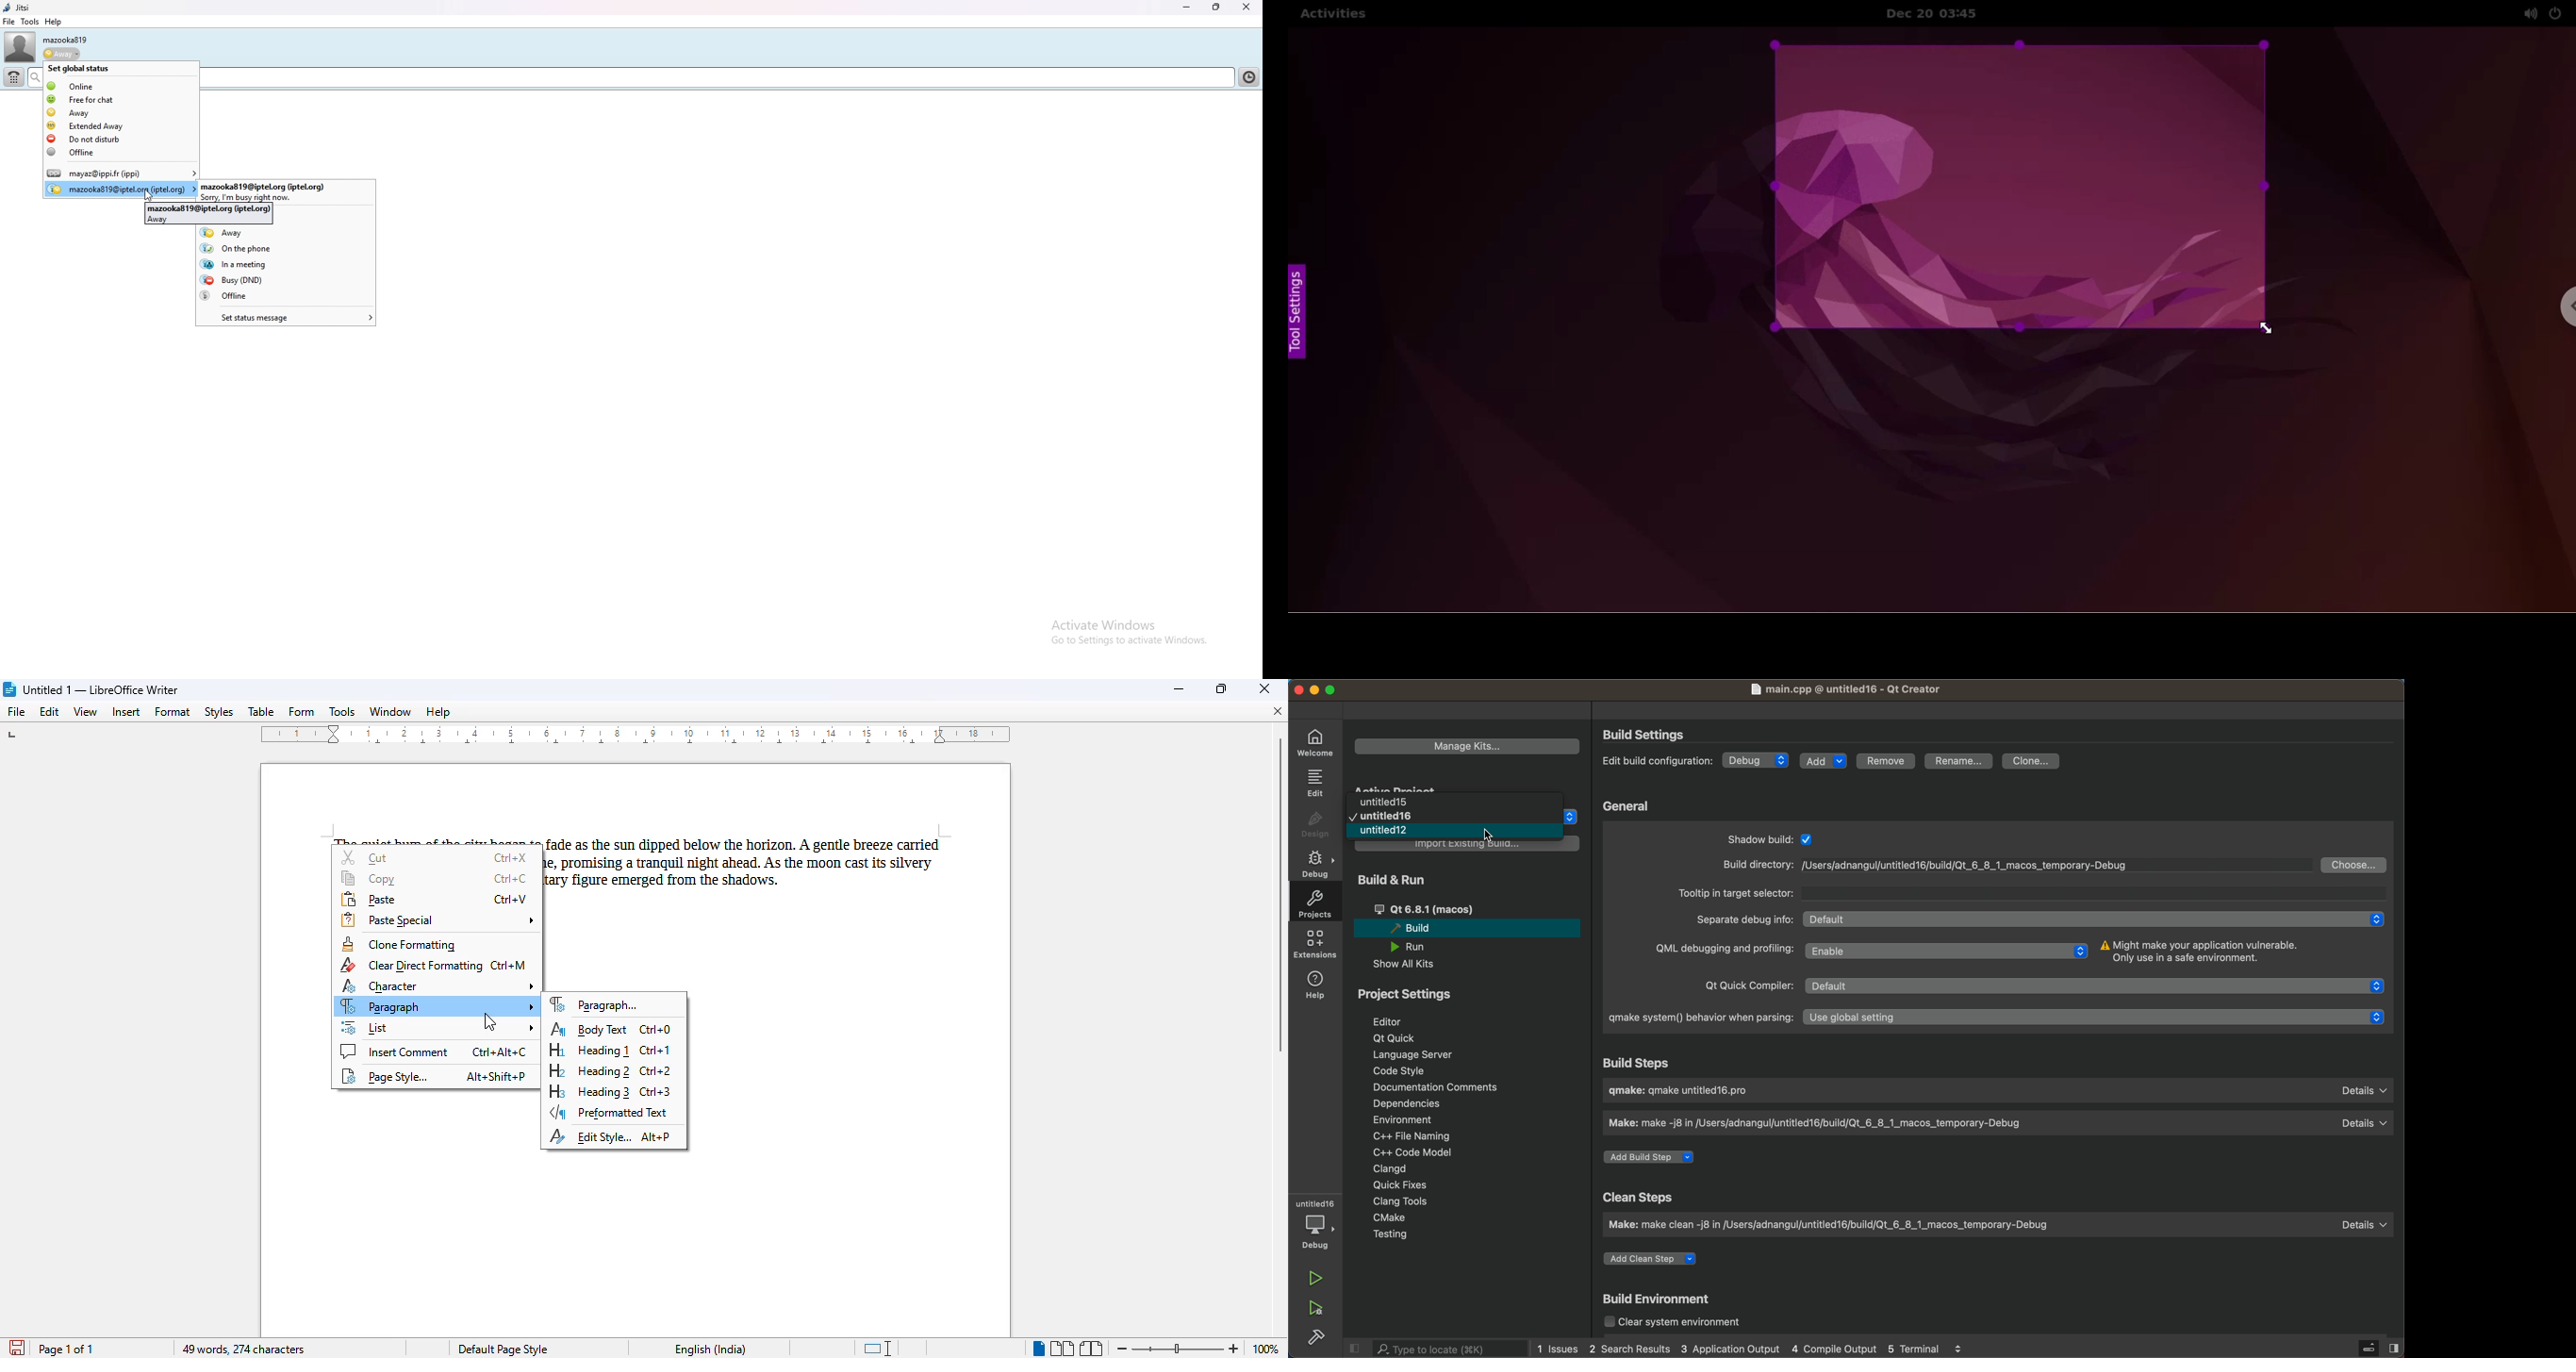  What do you see at coordinates (286, 264) in the screenshot?
I see `in a meeting` at bounding box center [286, 264].